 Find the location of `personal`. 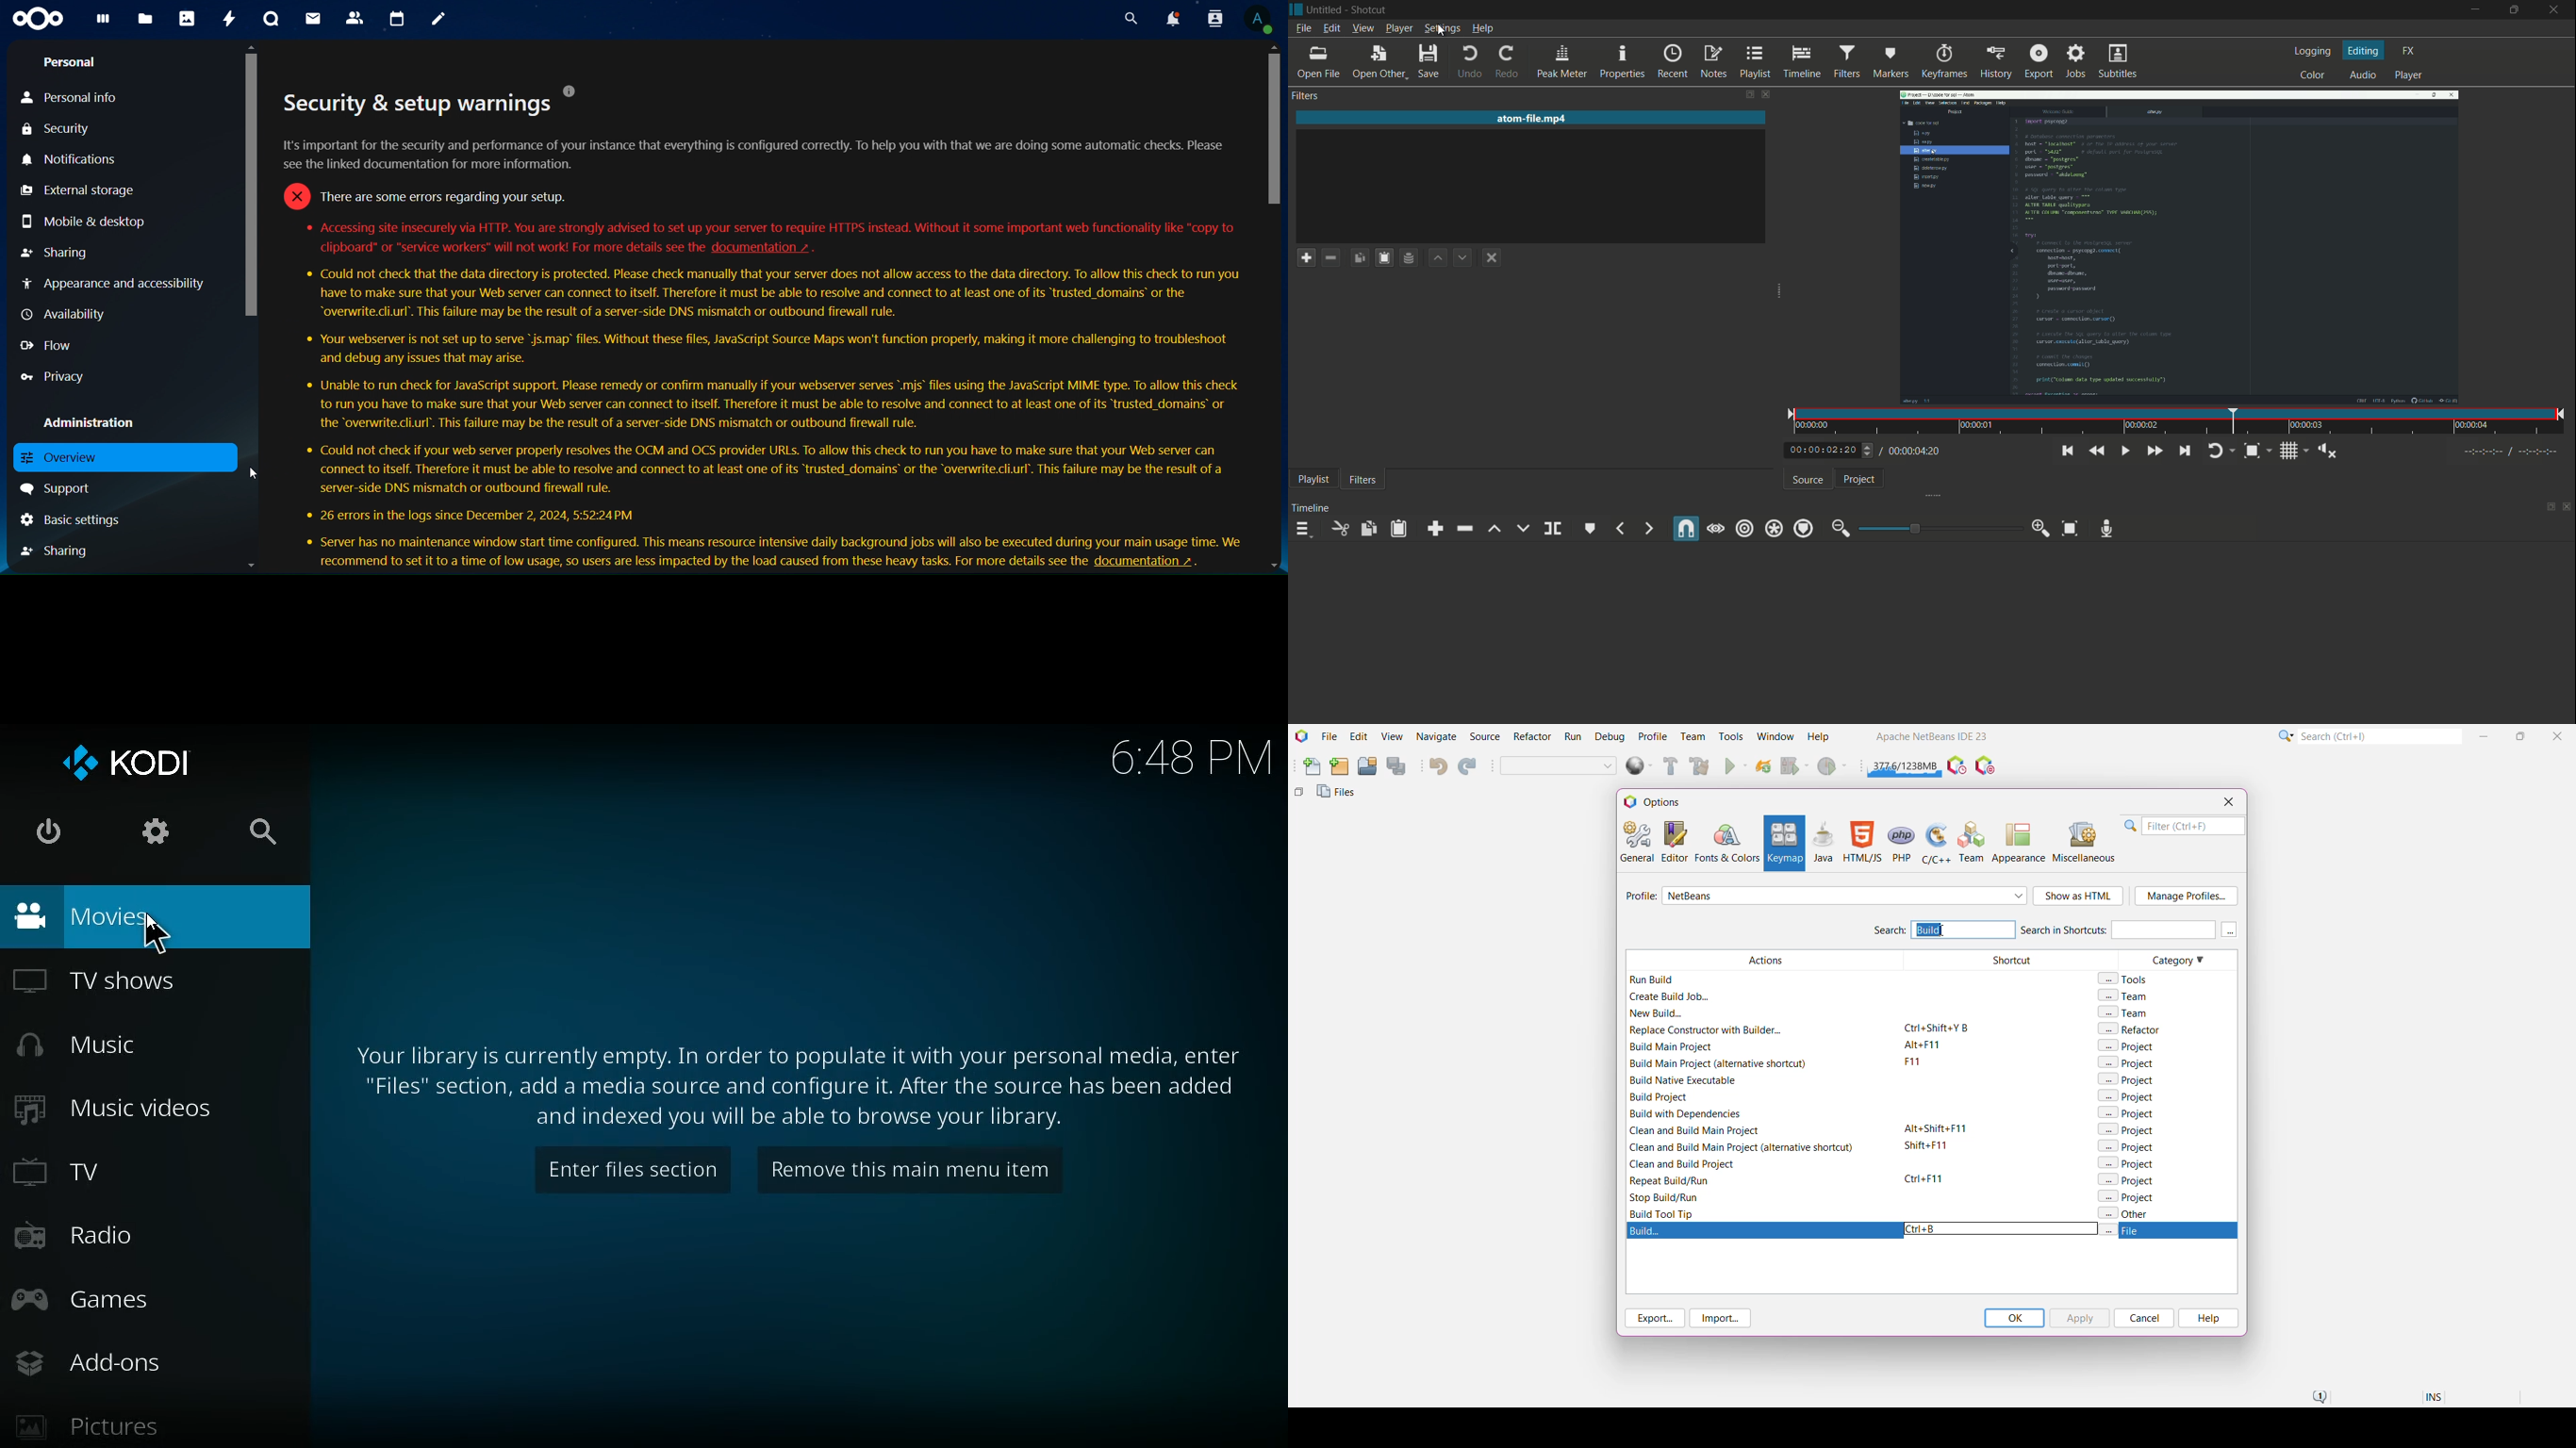

personal is located at coordinates (72, 60).